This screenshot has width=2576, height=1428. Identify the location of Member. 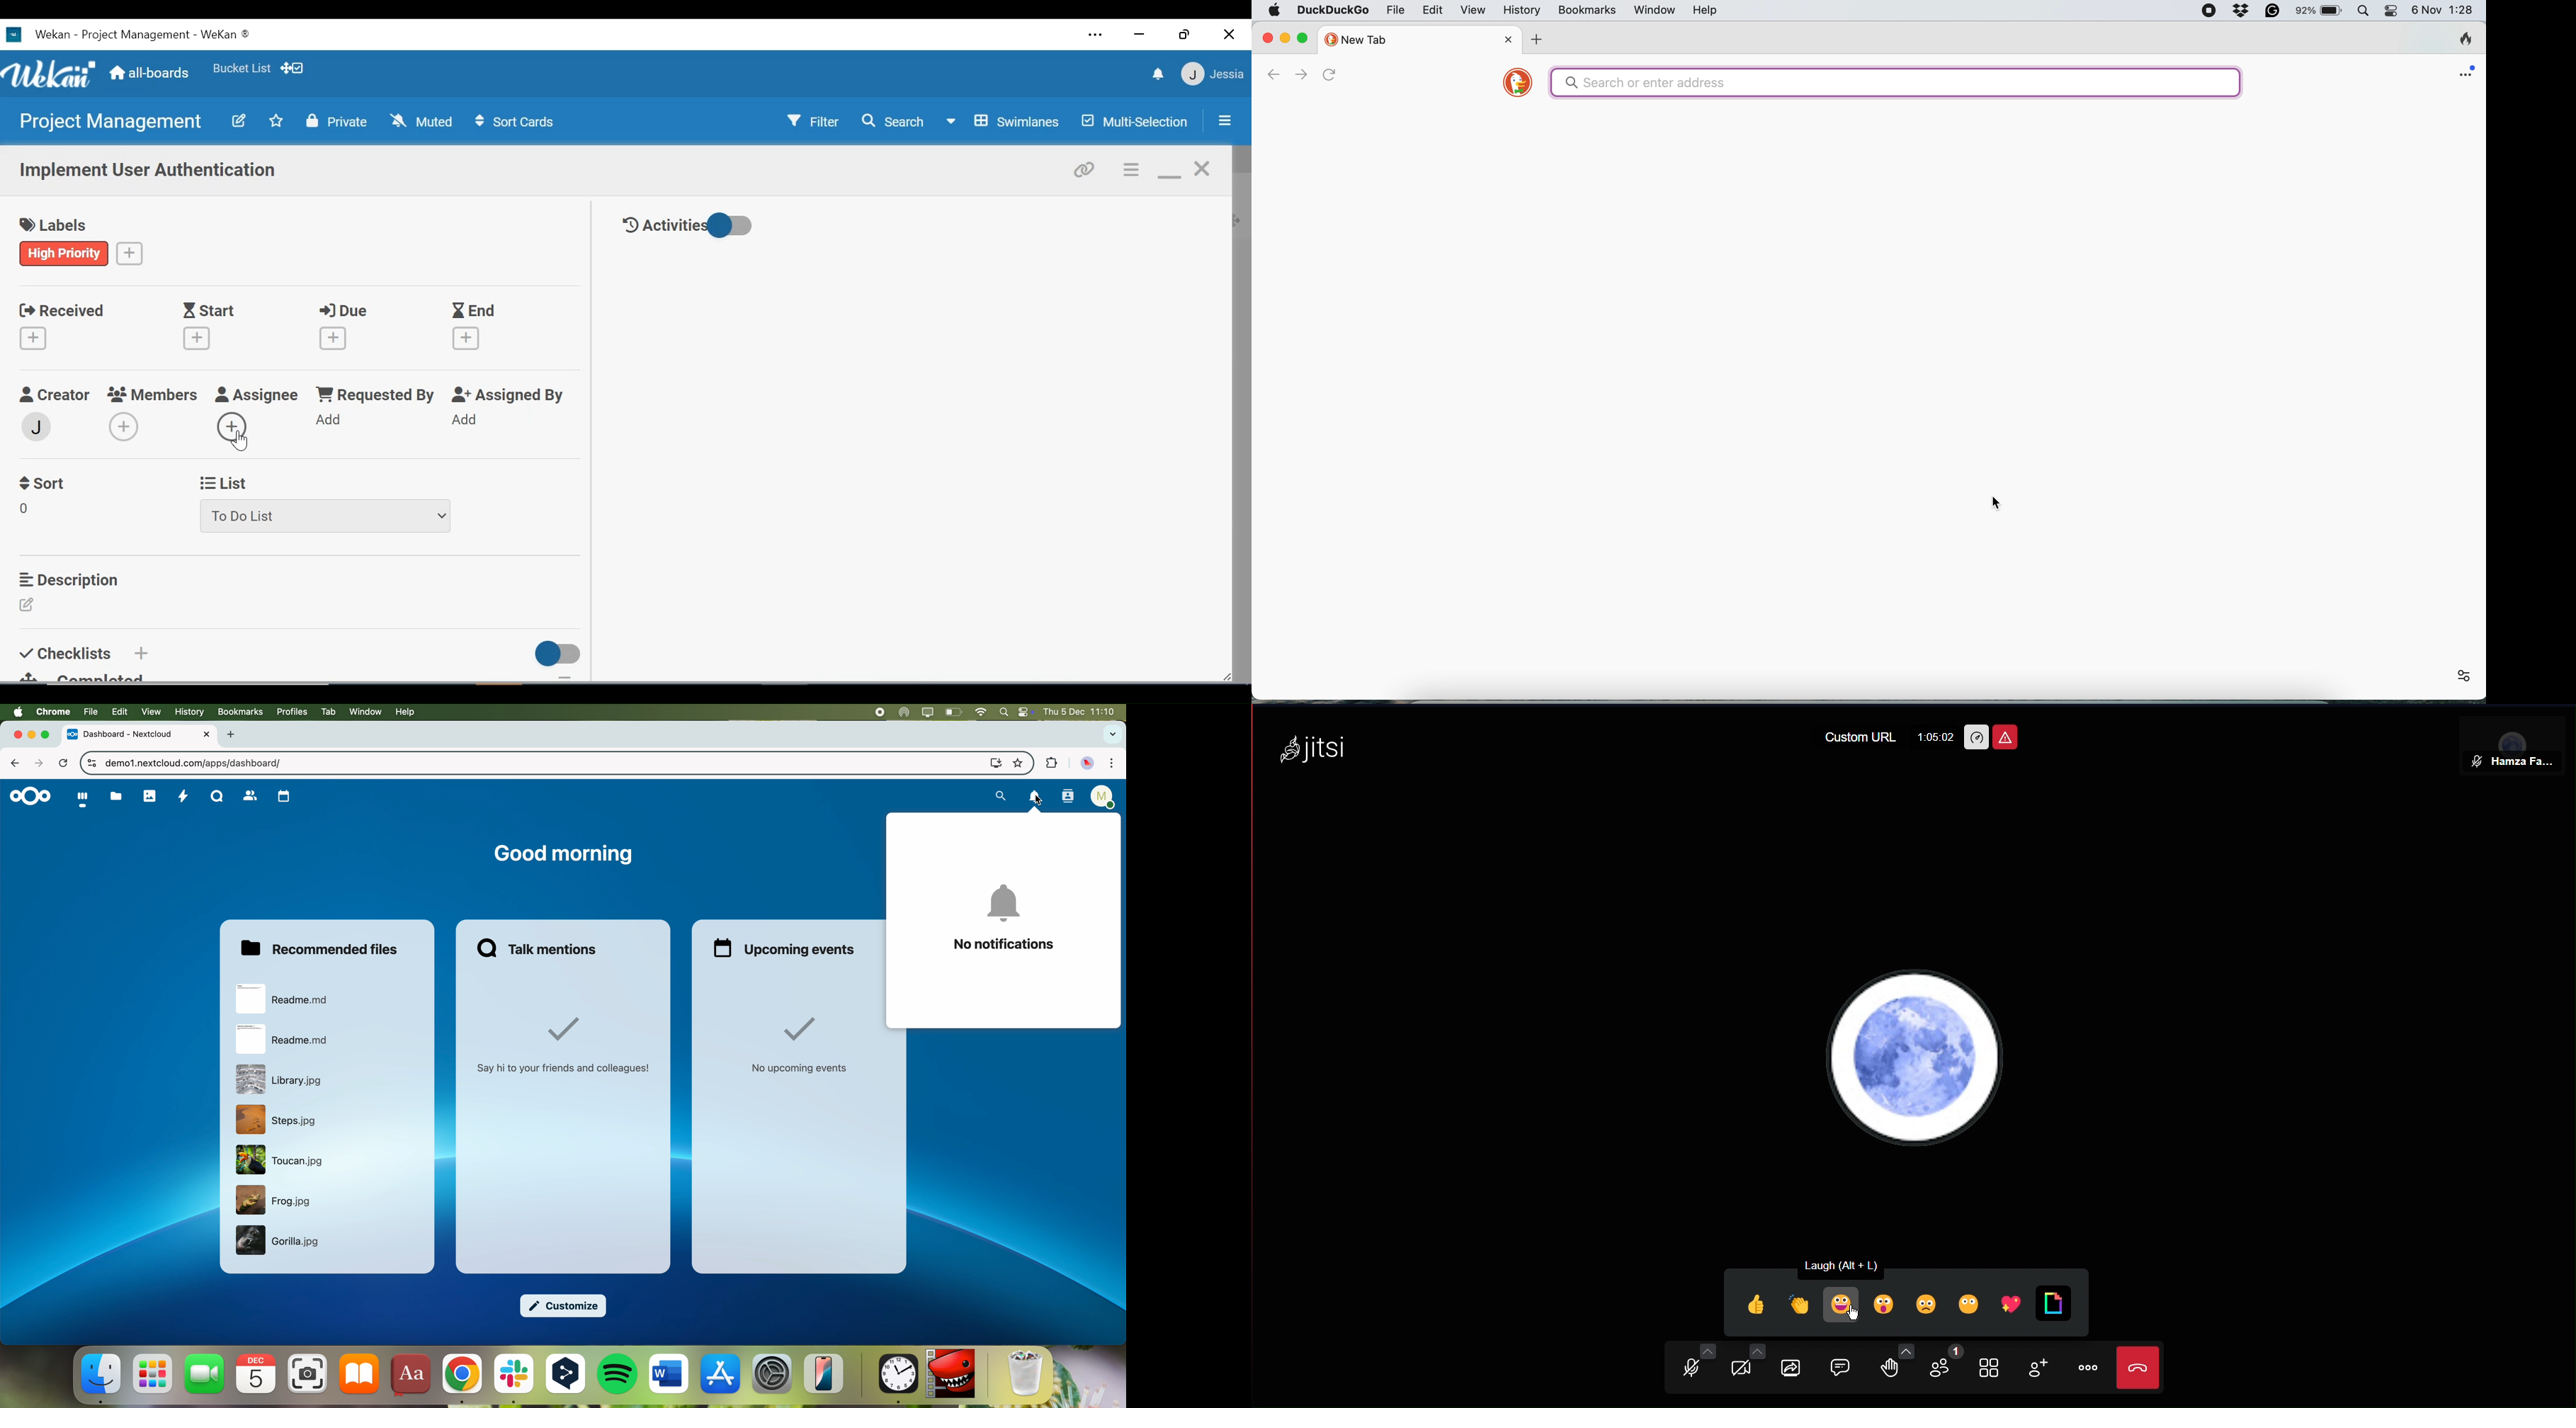
(37, 426).